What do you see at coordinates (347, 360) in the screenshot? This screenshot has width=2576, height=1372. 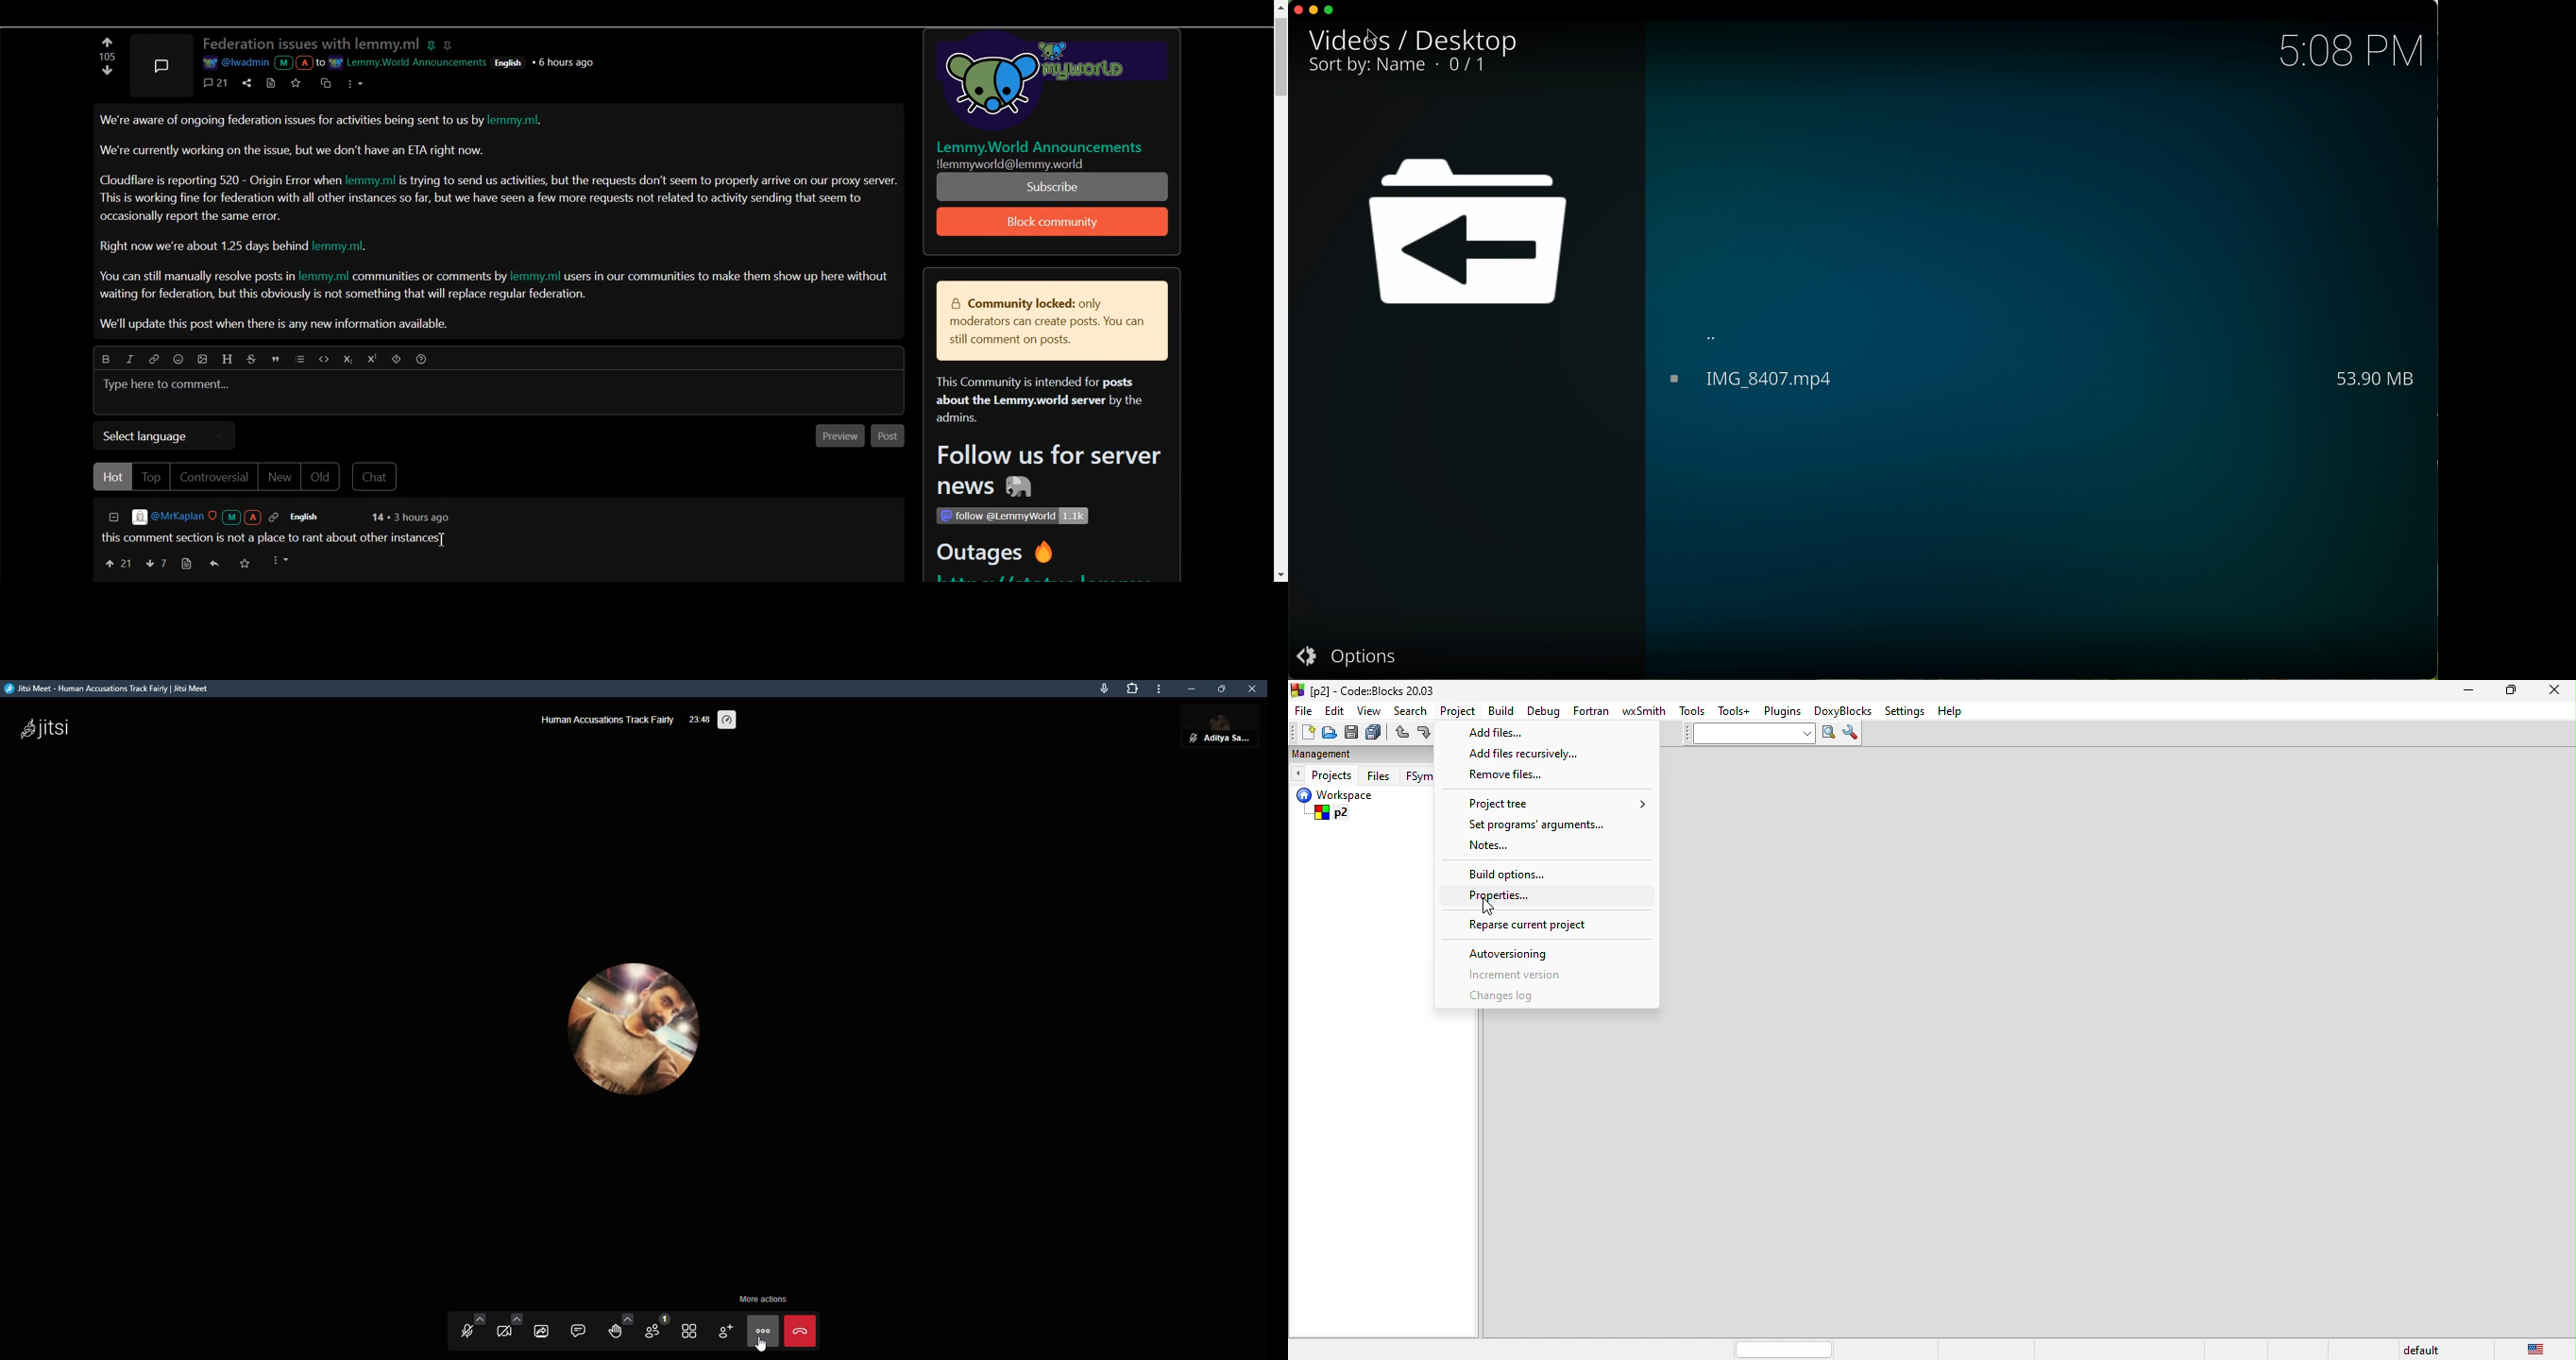 I see `Subscript` at bounding box center [347, 360].